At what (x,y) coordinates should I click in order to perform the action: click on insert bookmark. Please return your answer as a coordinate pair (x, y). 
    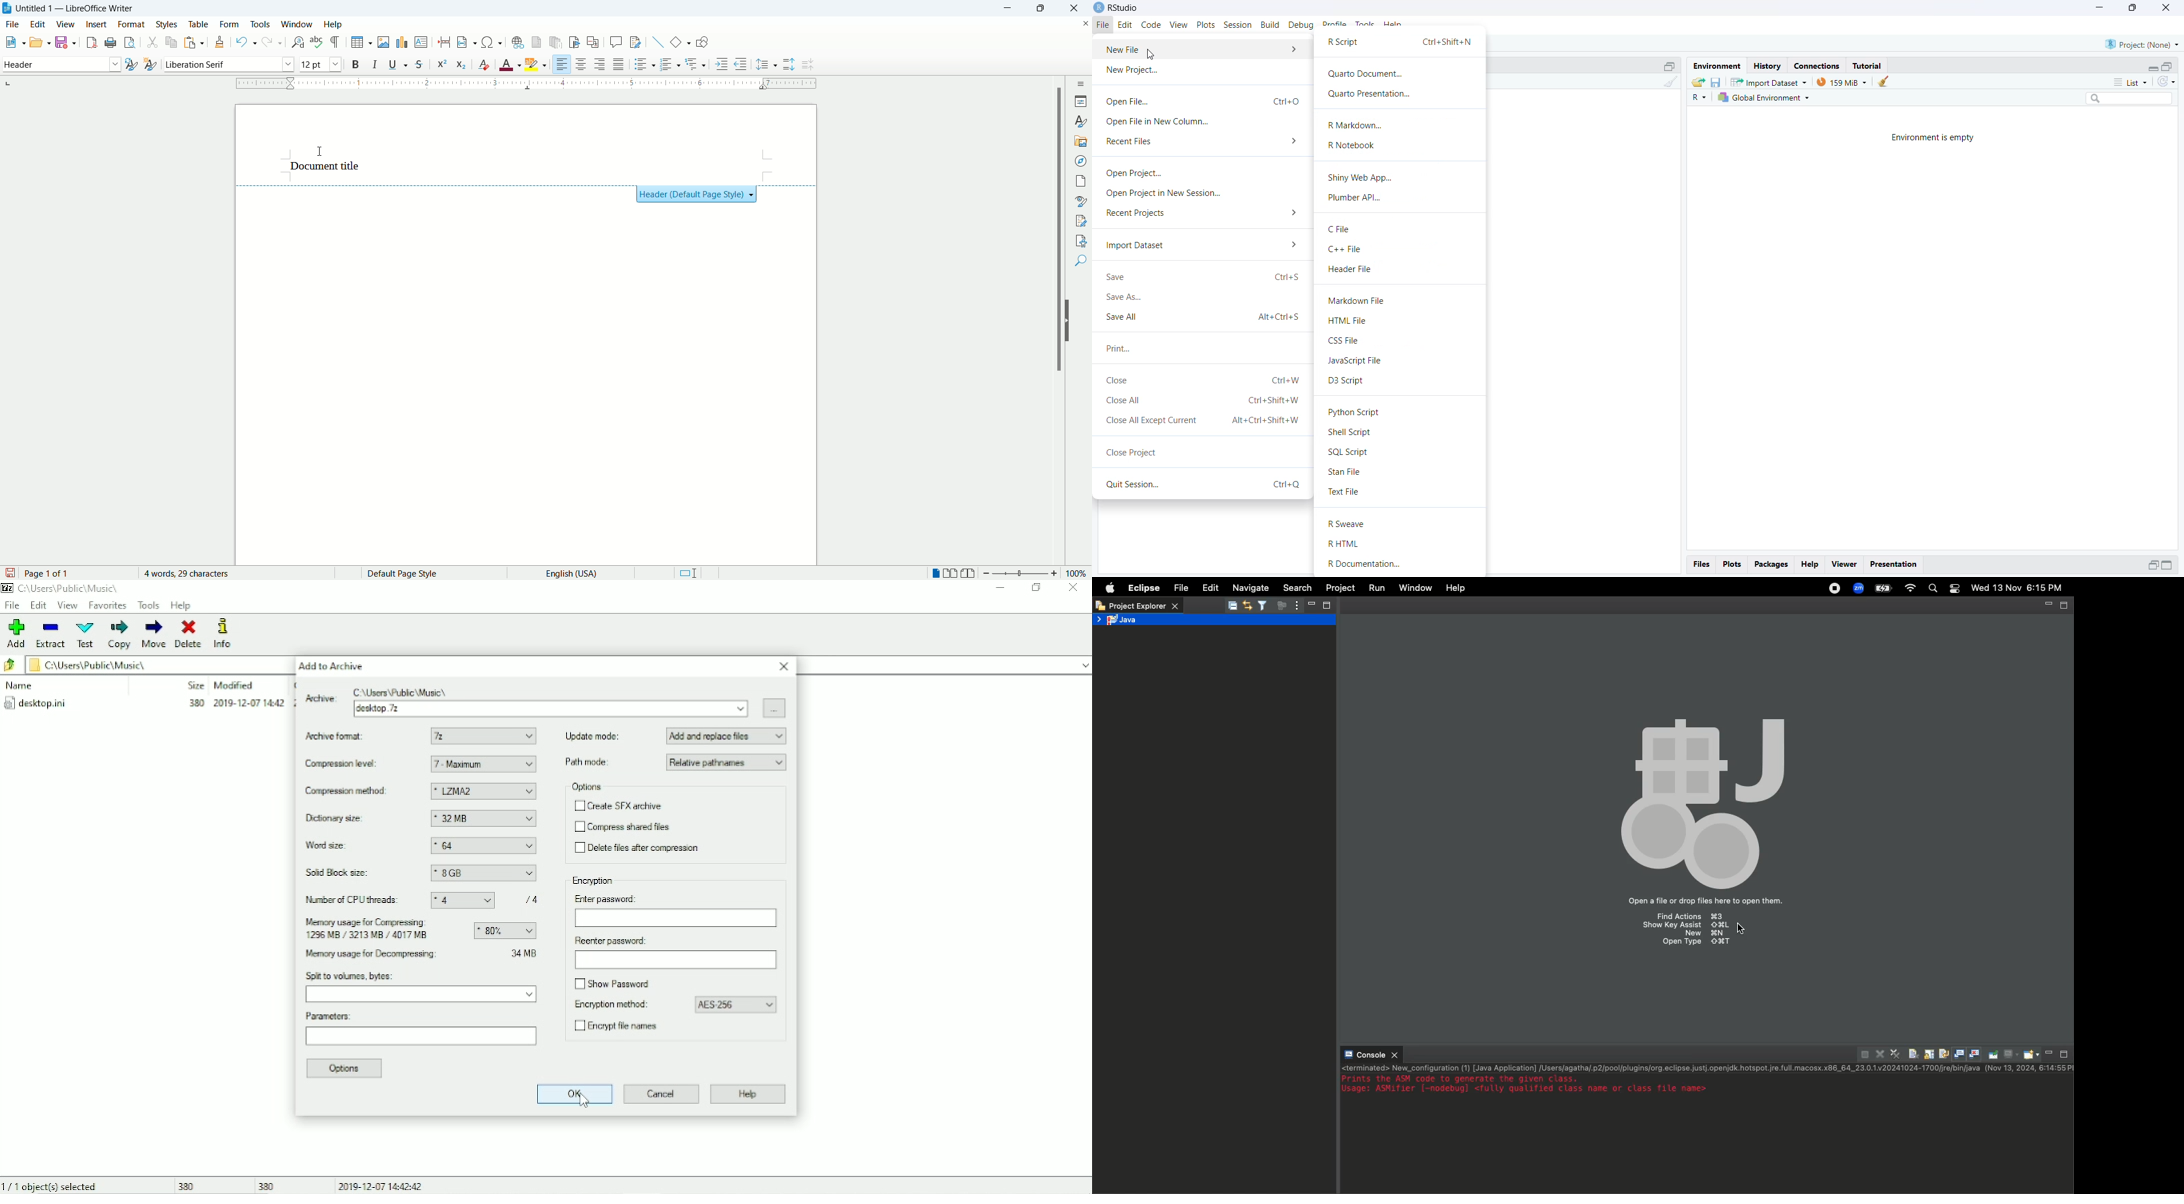
    Looking at the image, I should click on (575, 42).